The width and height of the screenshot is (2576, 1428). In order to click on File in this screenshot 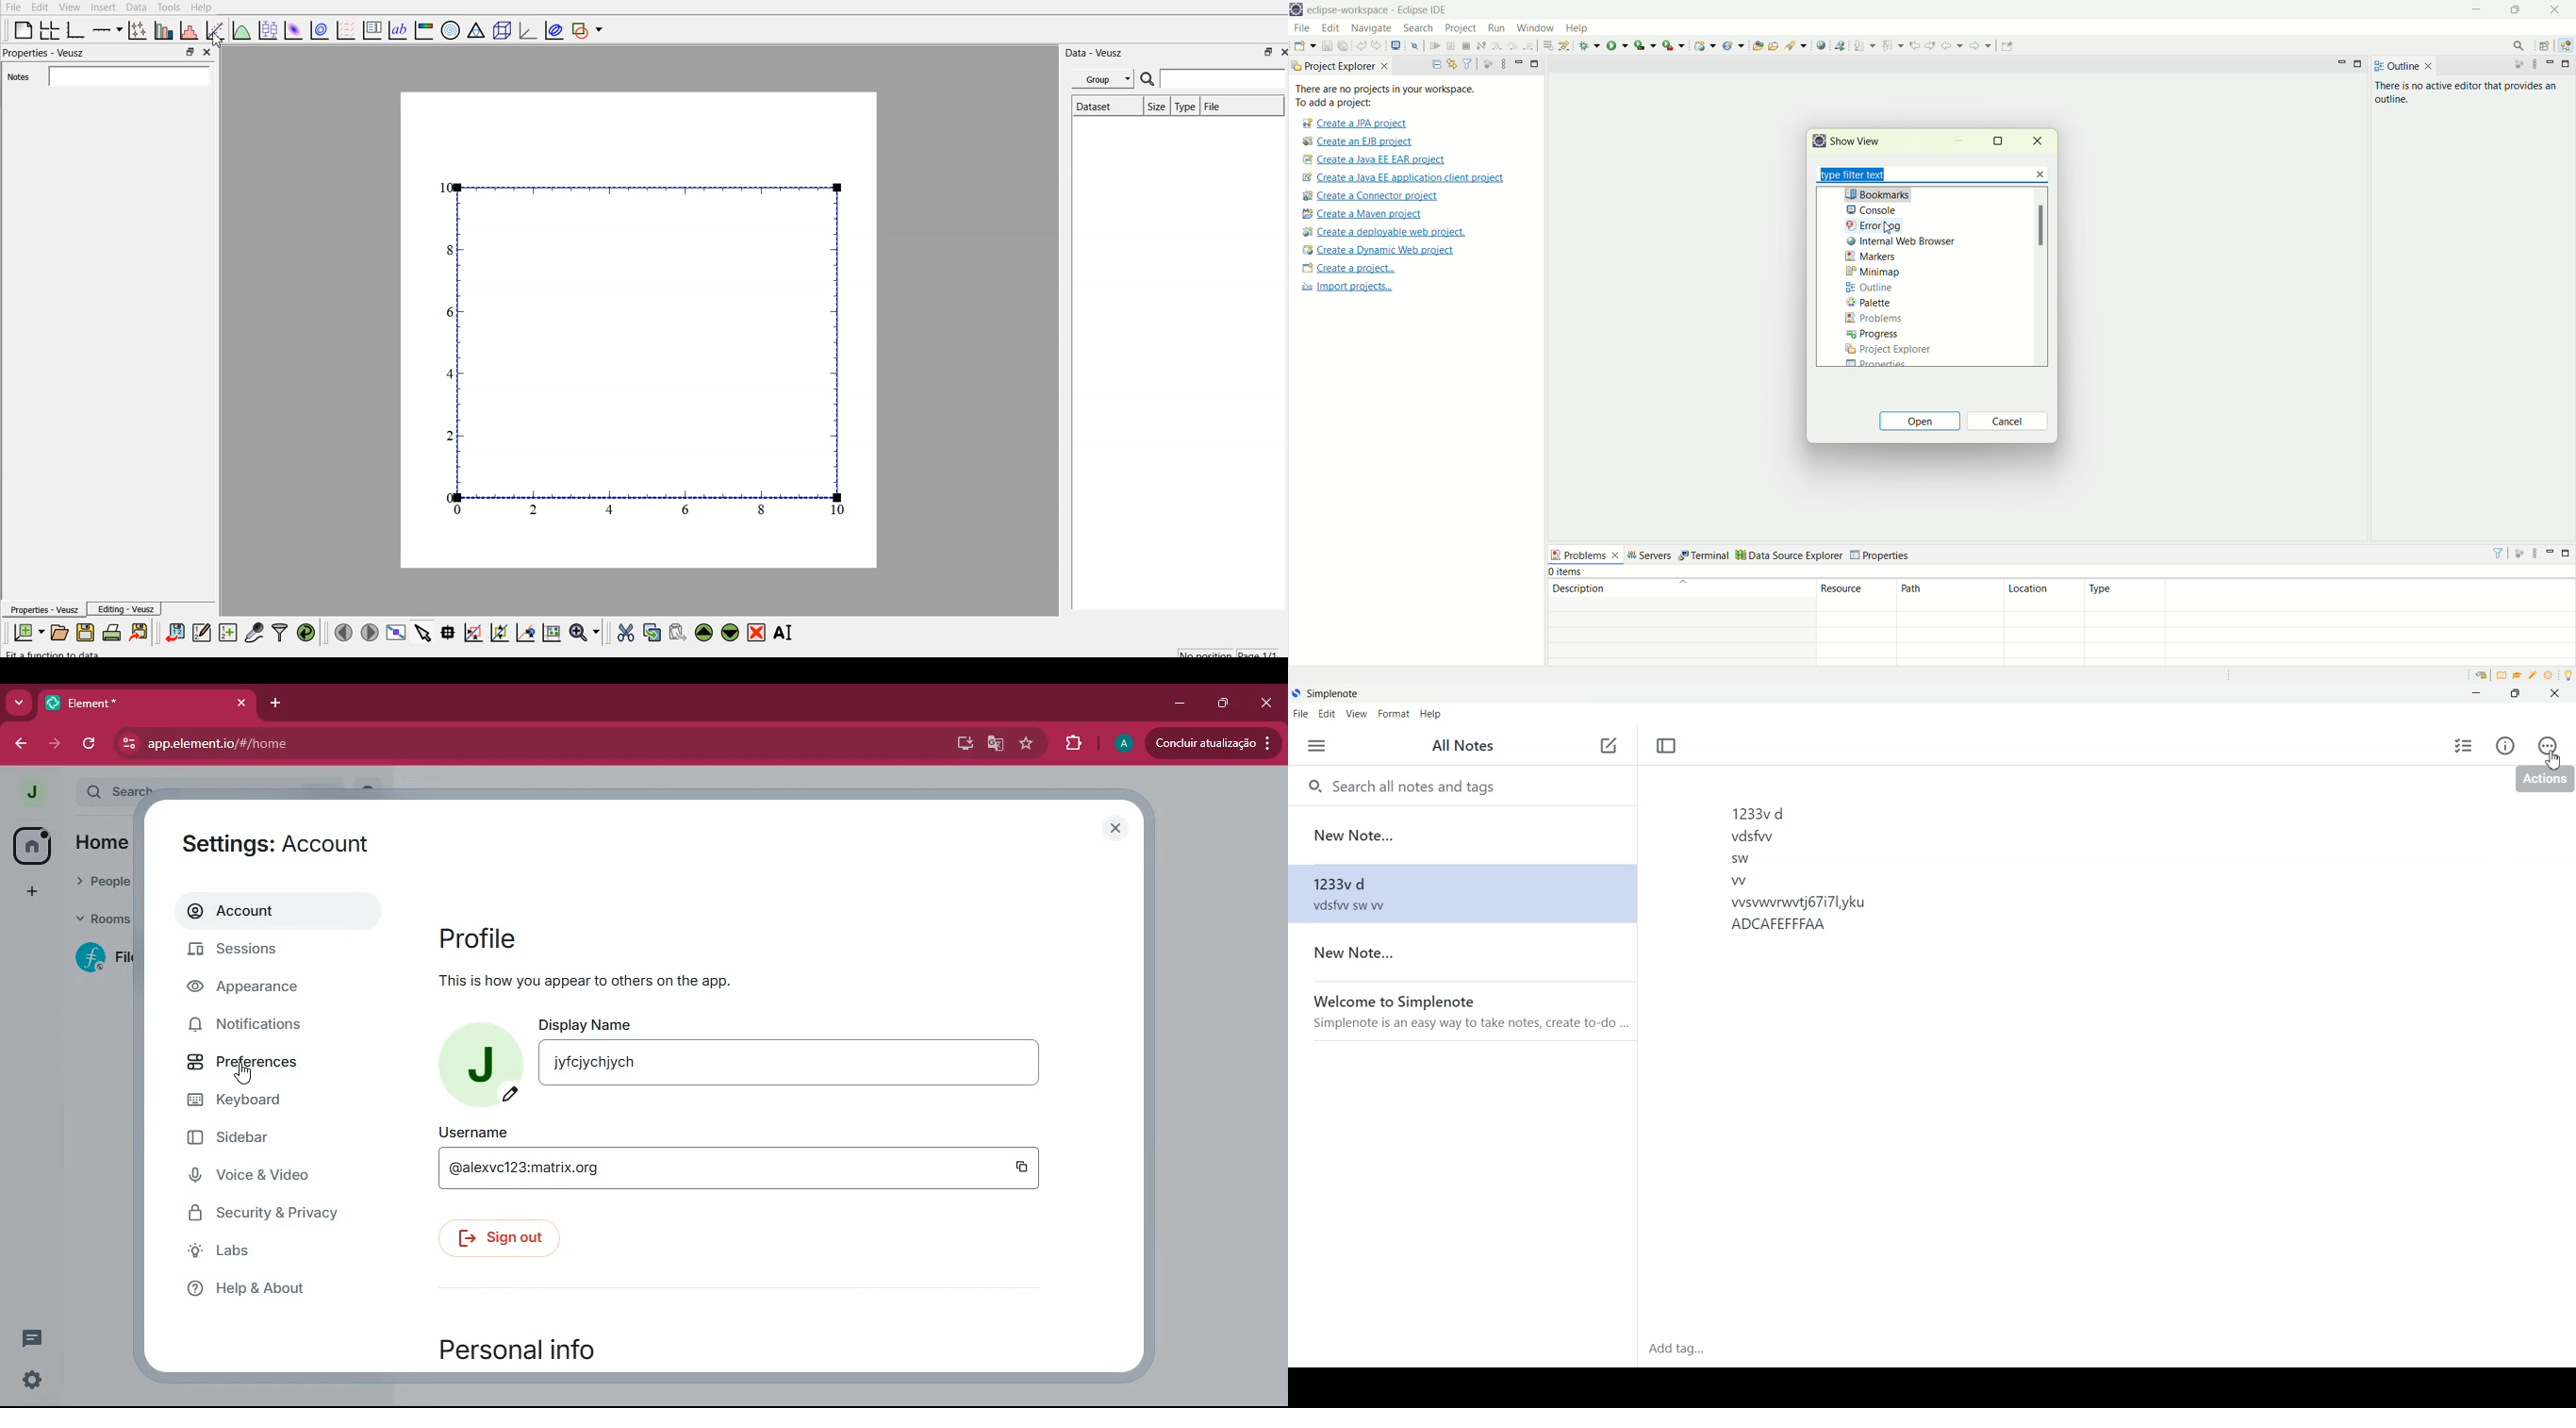, I will do `click(1300, 714)`.